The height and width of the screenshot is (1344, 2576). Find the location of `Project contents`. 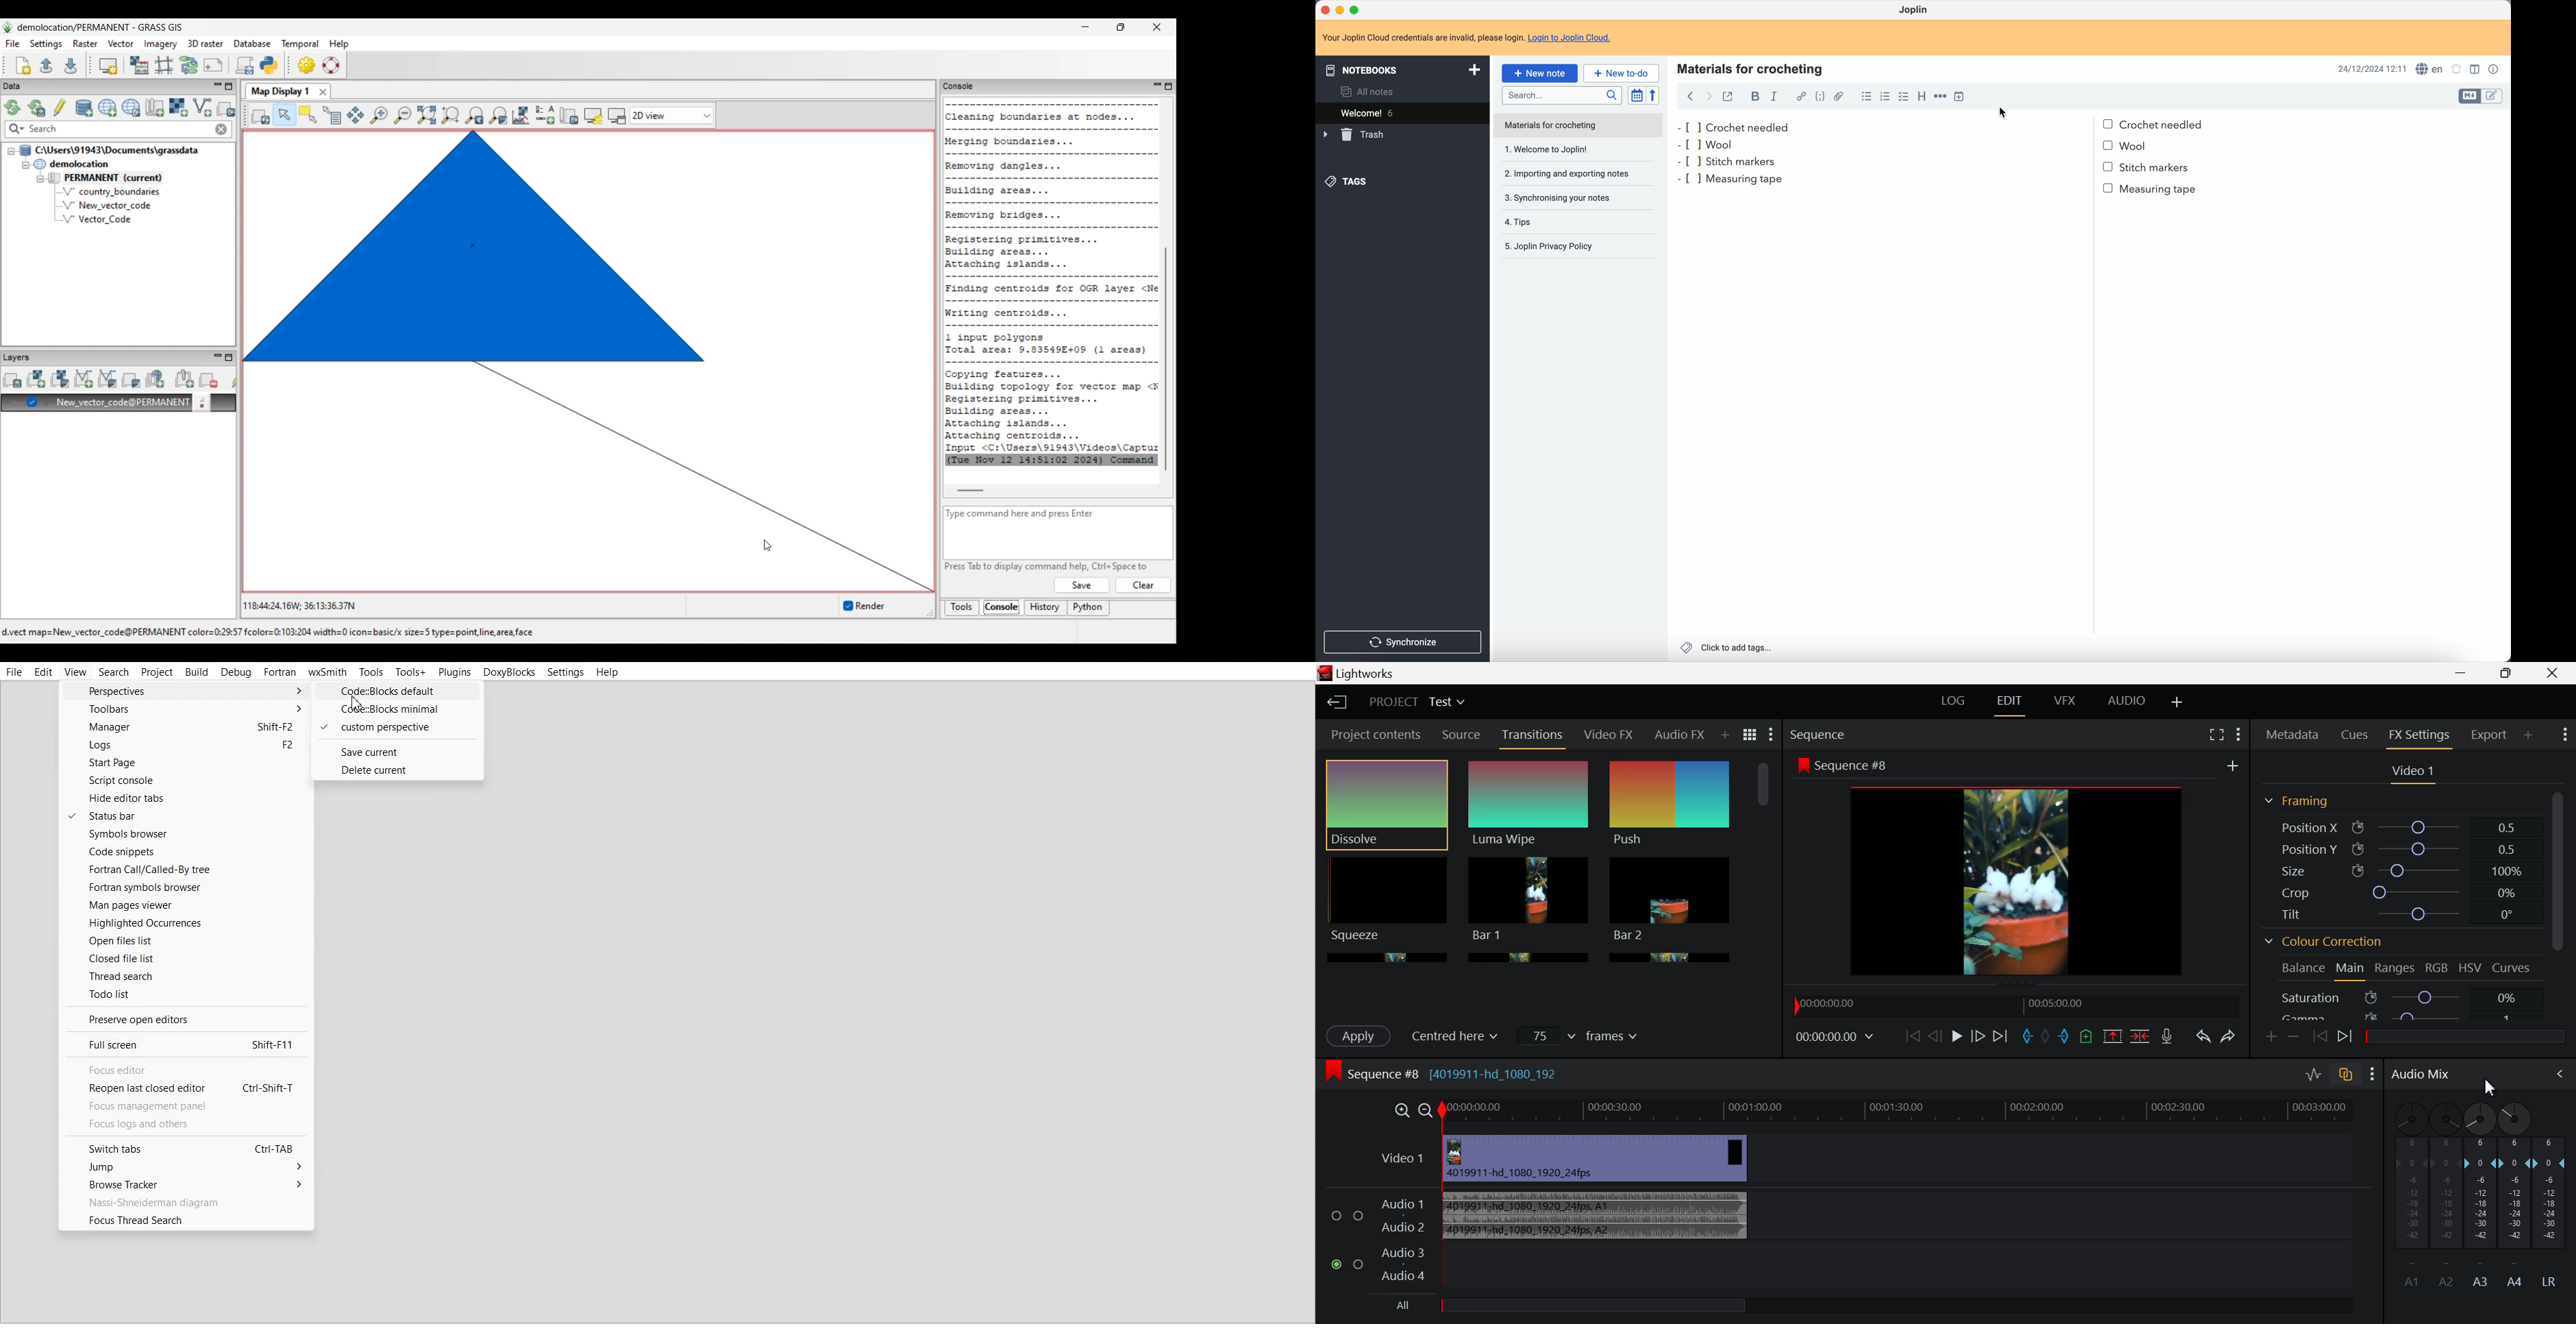

Project contents is located at coordinates (1371, 734).